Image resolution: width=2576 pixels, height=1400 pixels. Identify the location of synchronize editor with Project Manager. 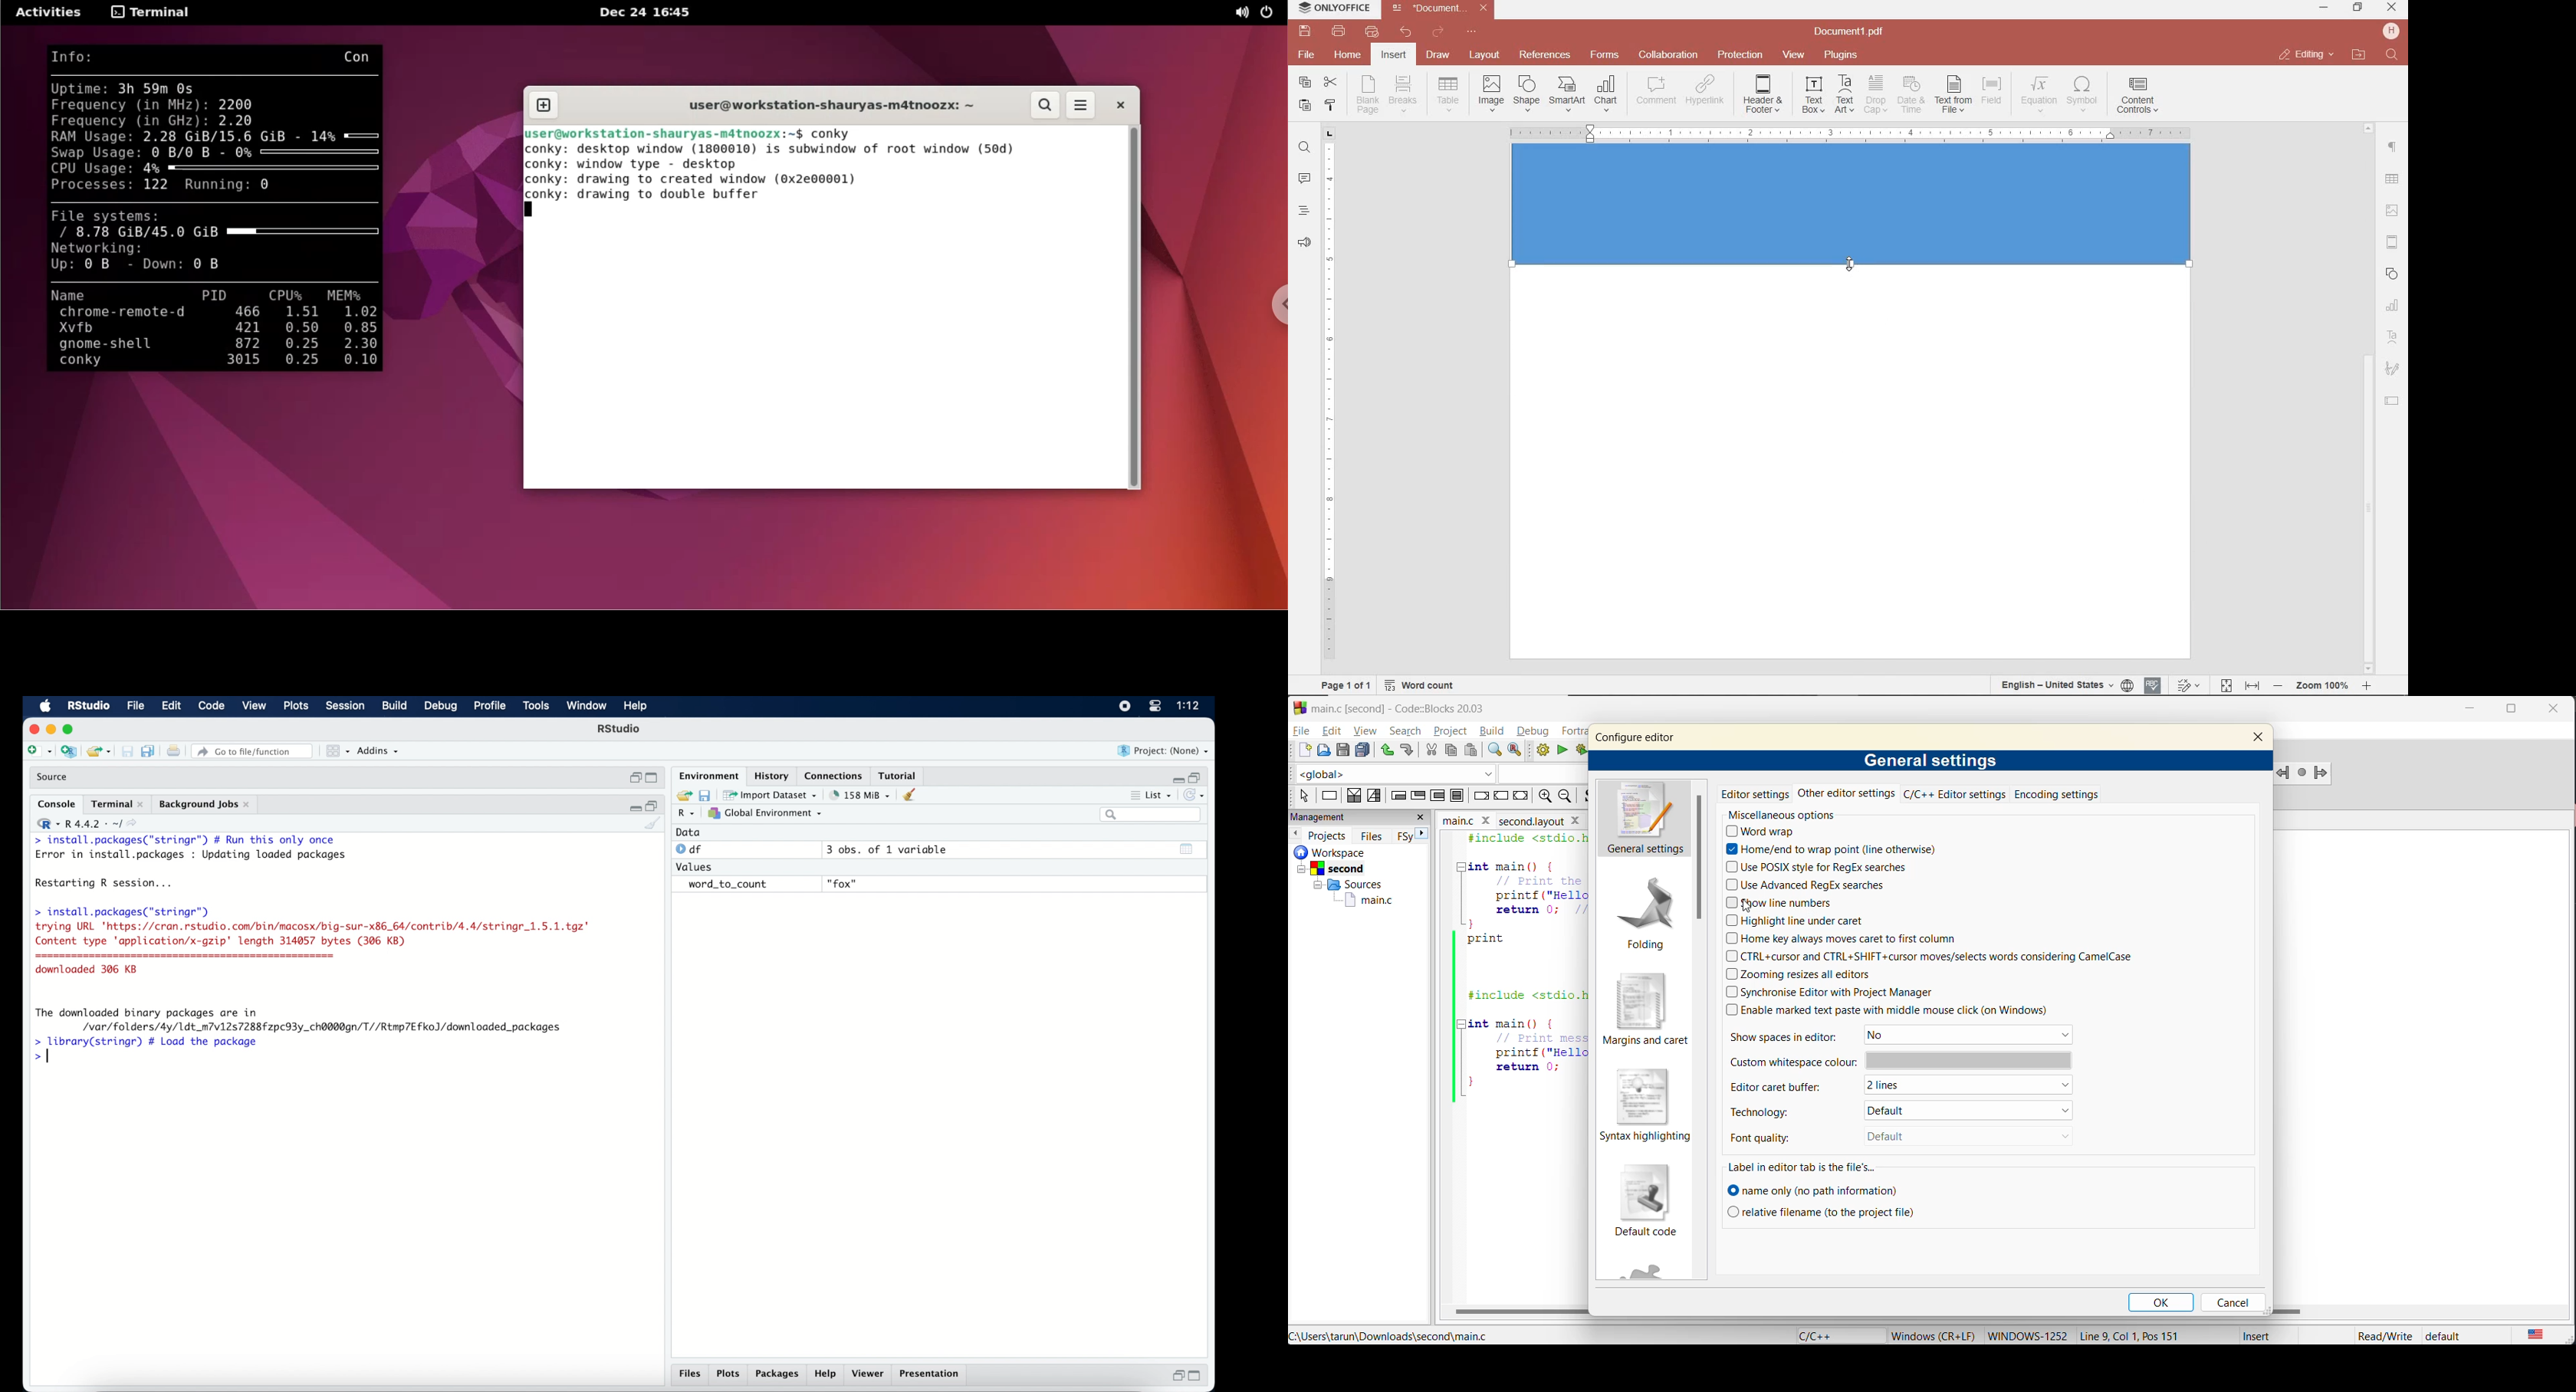
(1841, 992).